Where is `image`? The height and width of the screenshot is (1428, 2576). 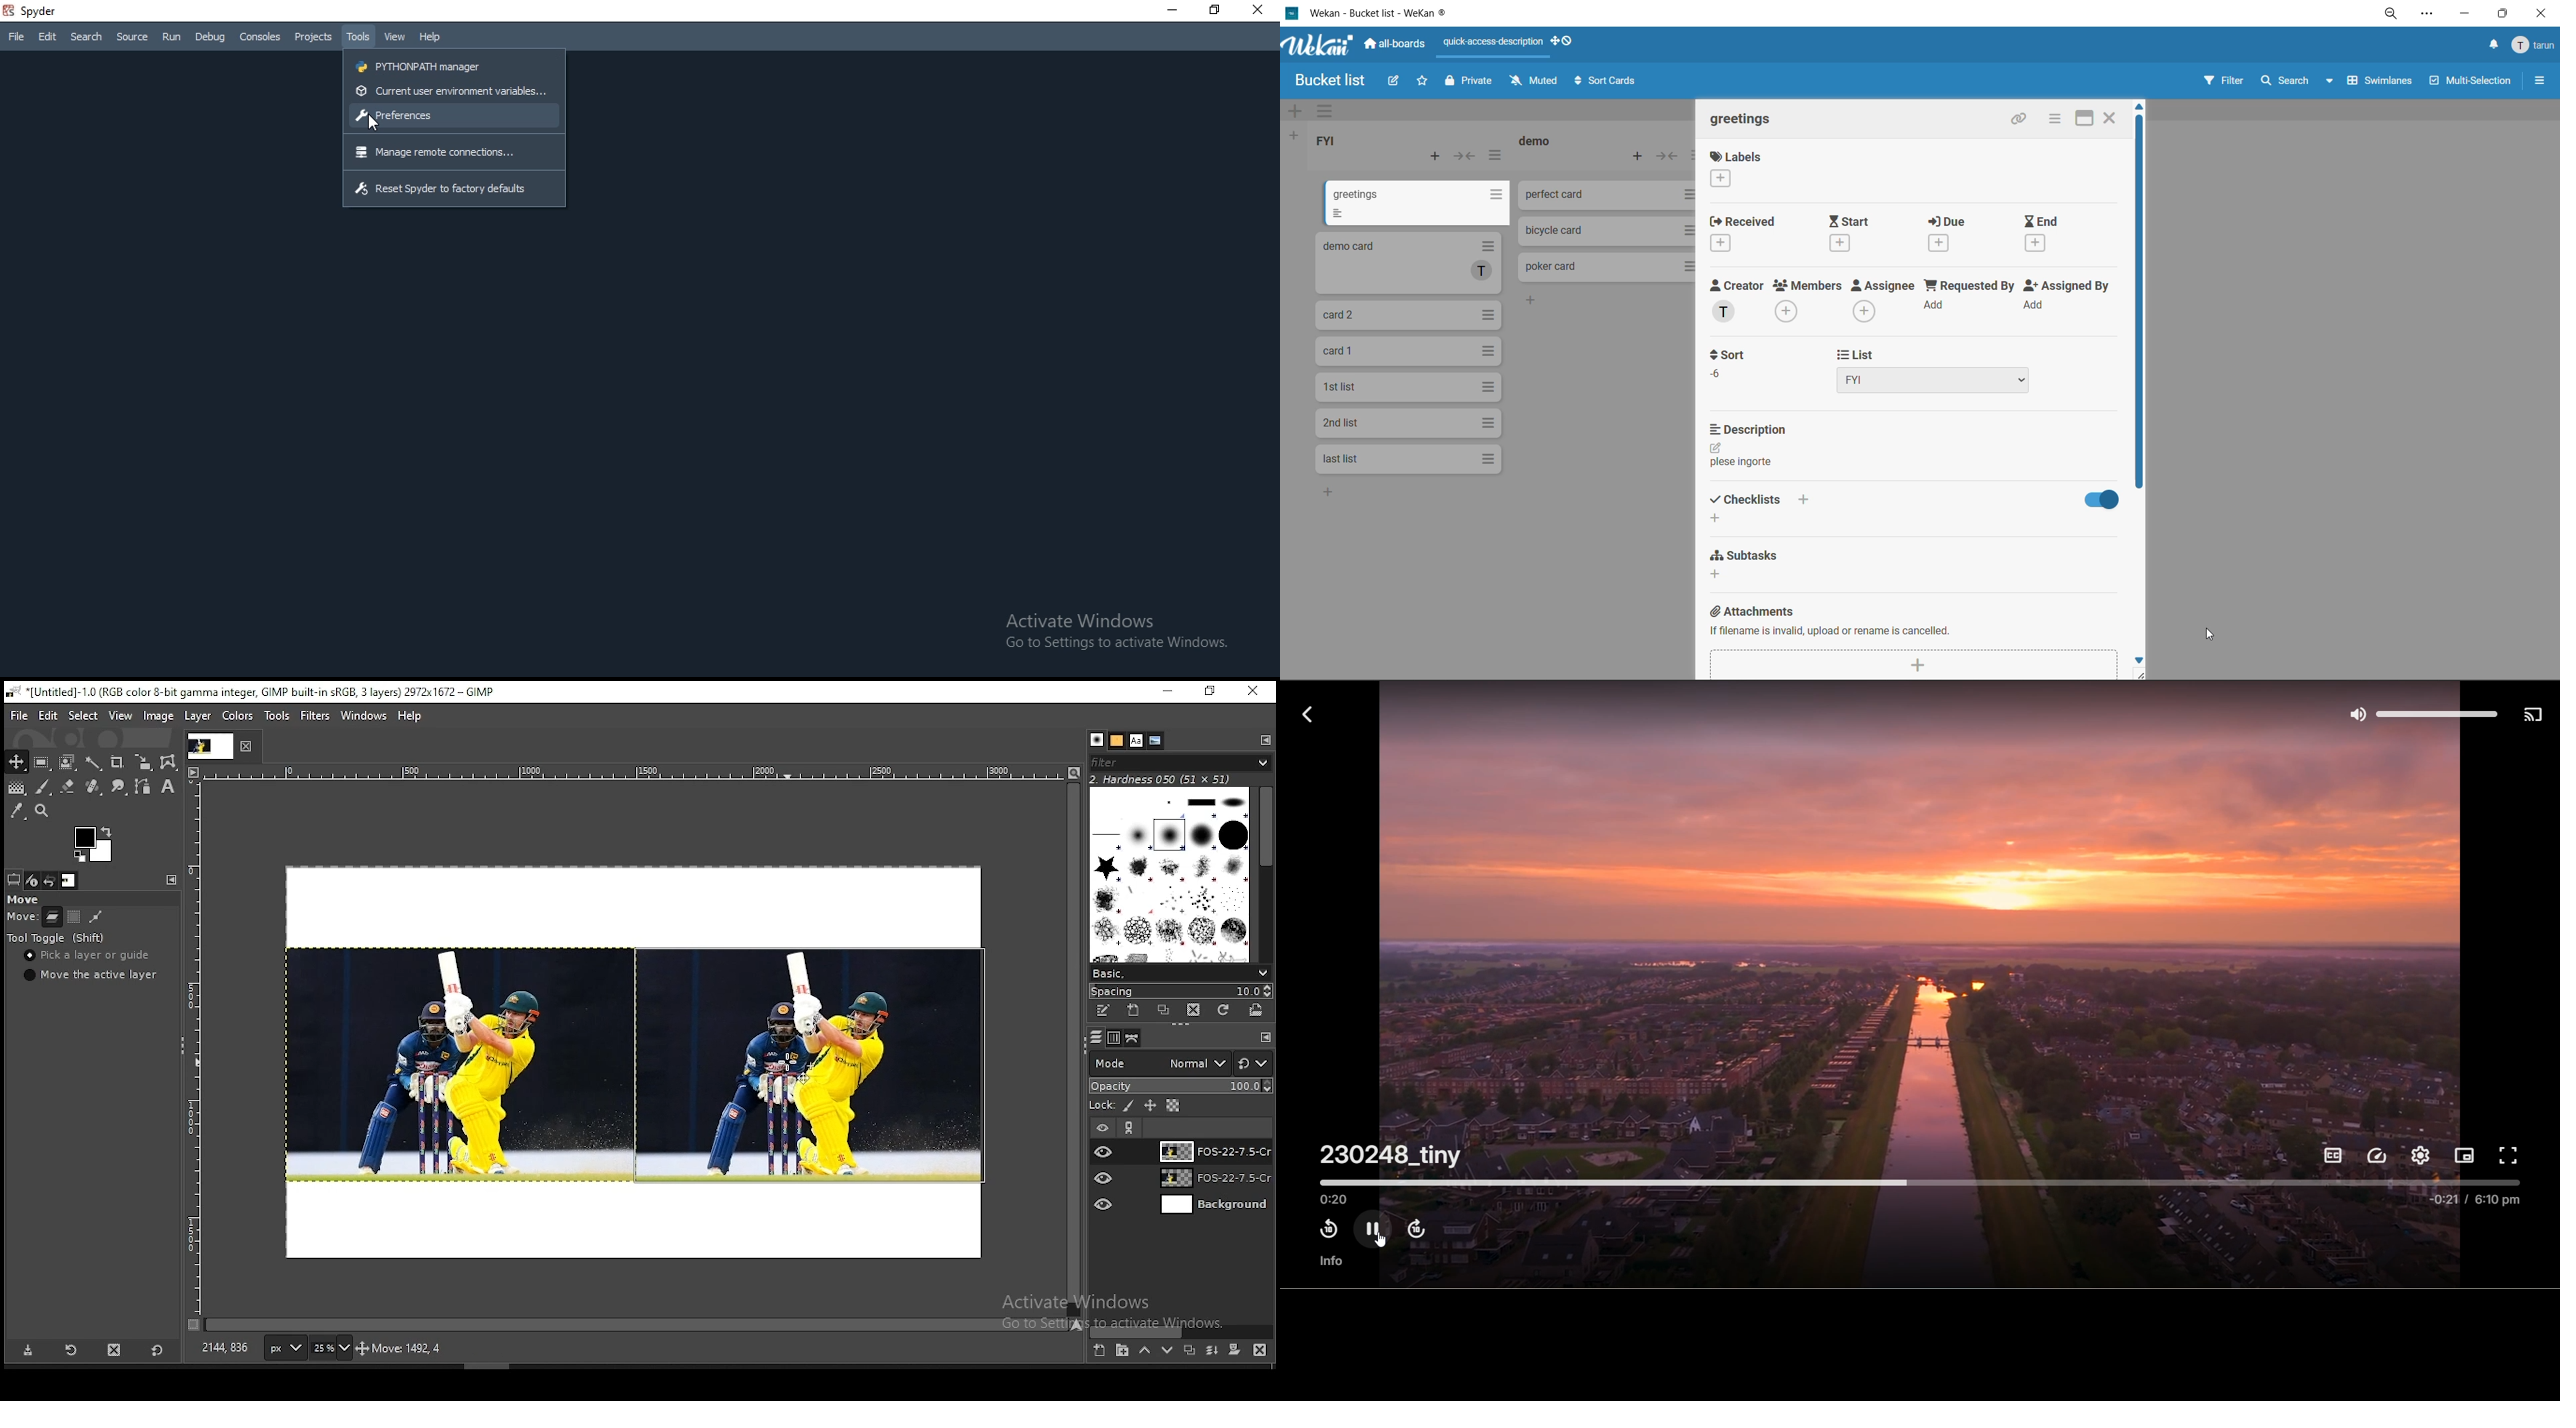 image is located at coordinates (456, 1064).